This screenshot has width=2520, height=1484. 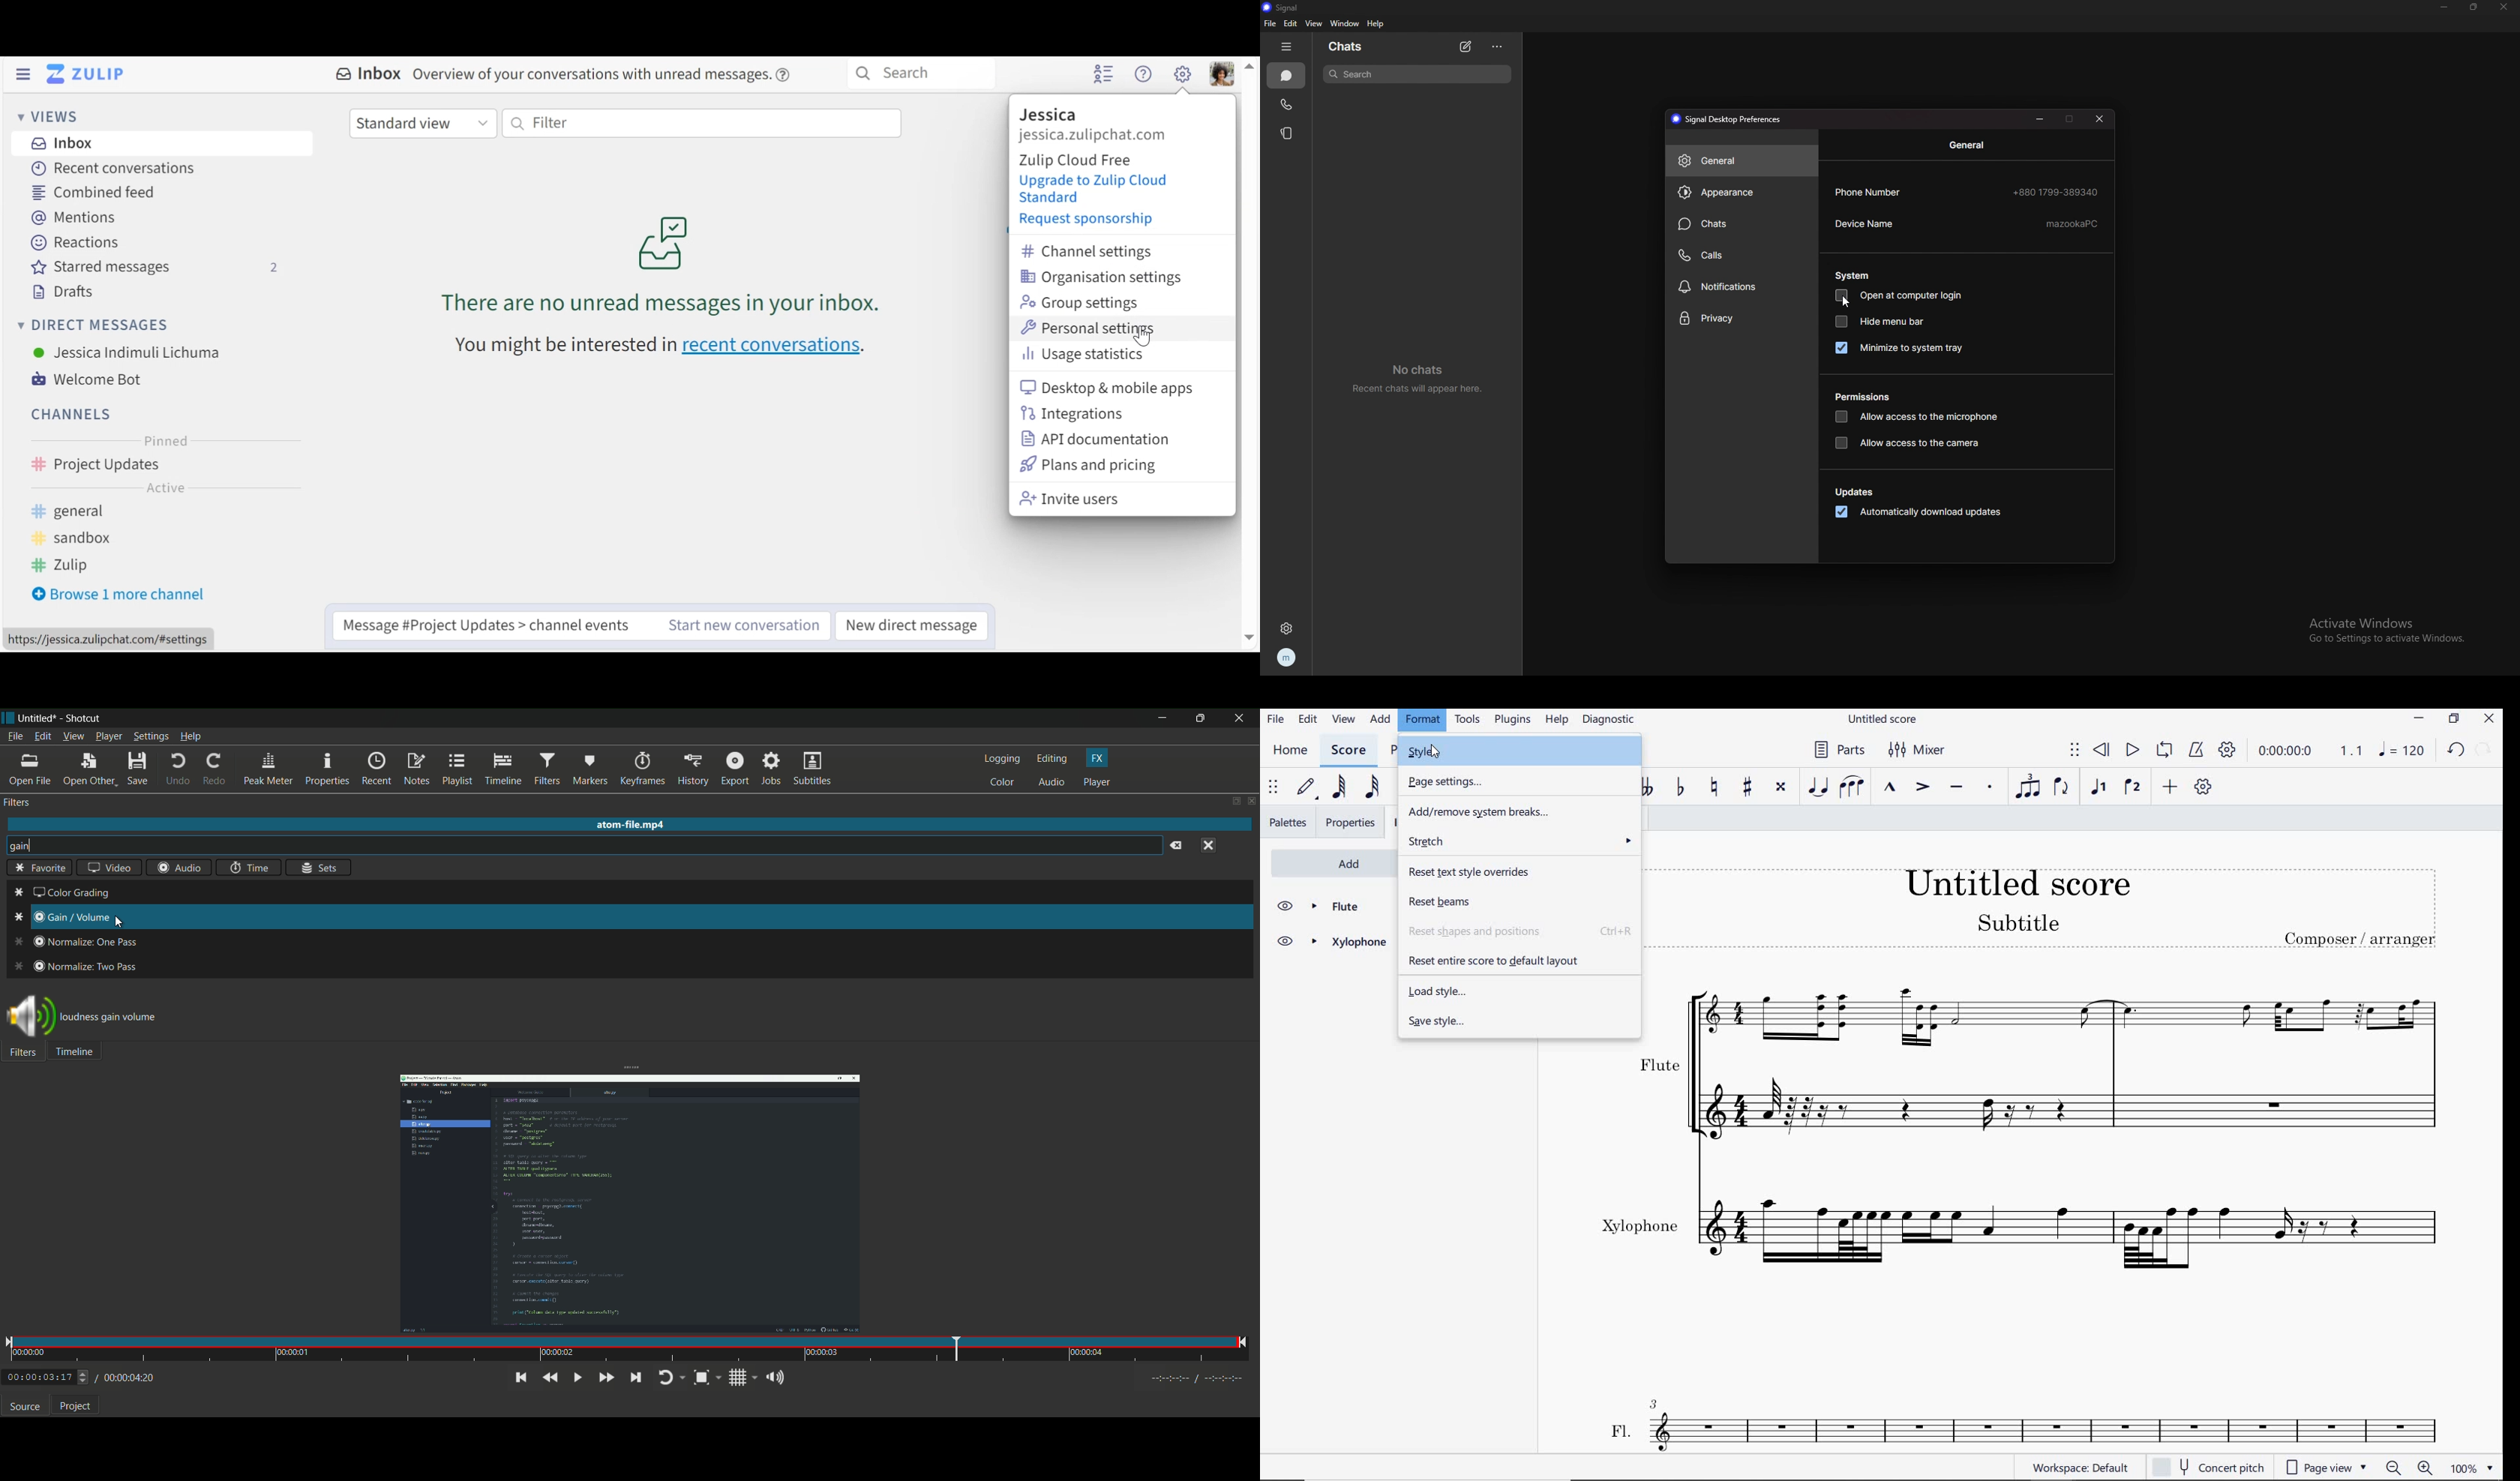 I want to click on edit, so click(x=1290, y=24).